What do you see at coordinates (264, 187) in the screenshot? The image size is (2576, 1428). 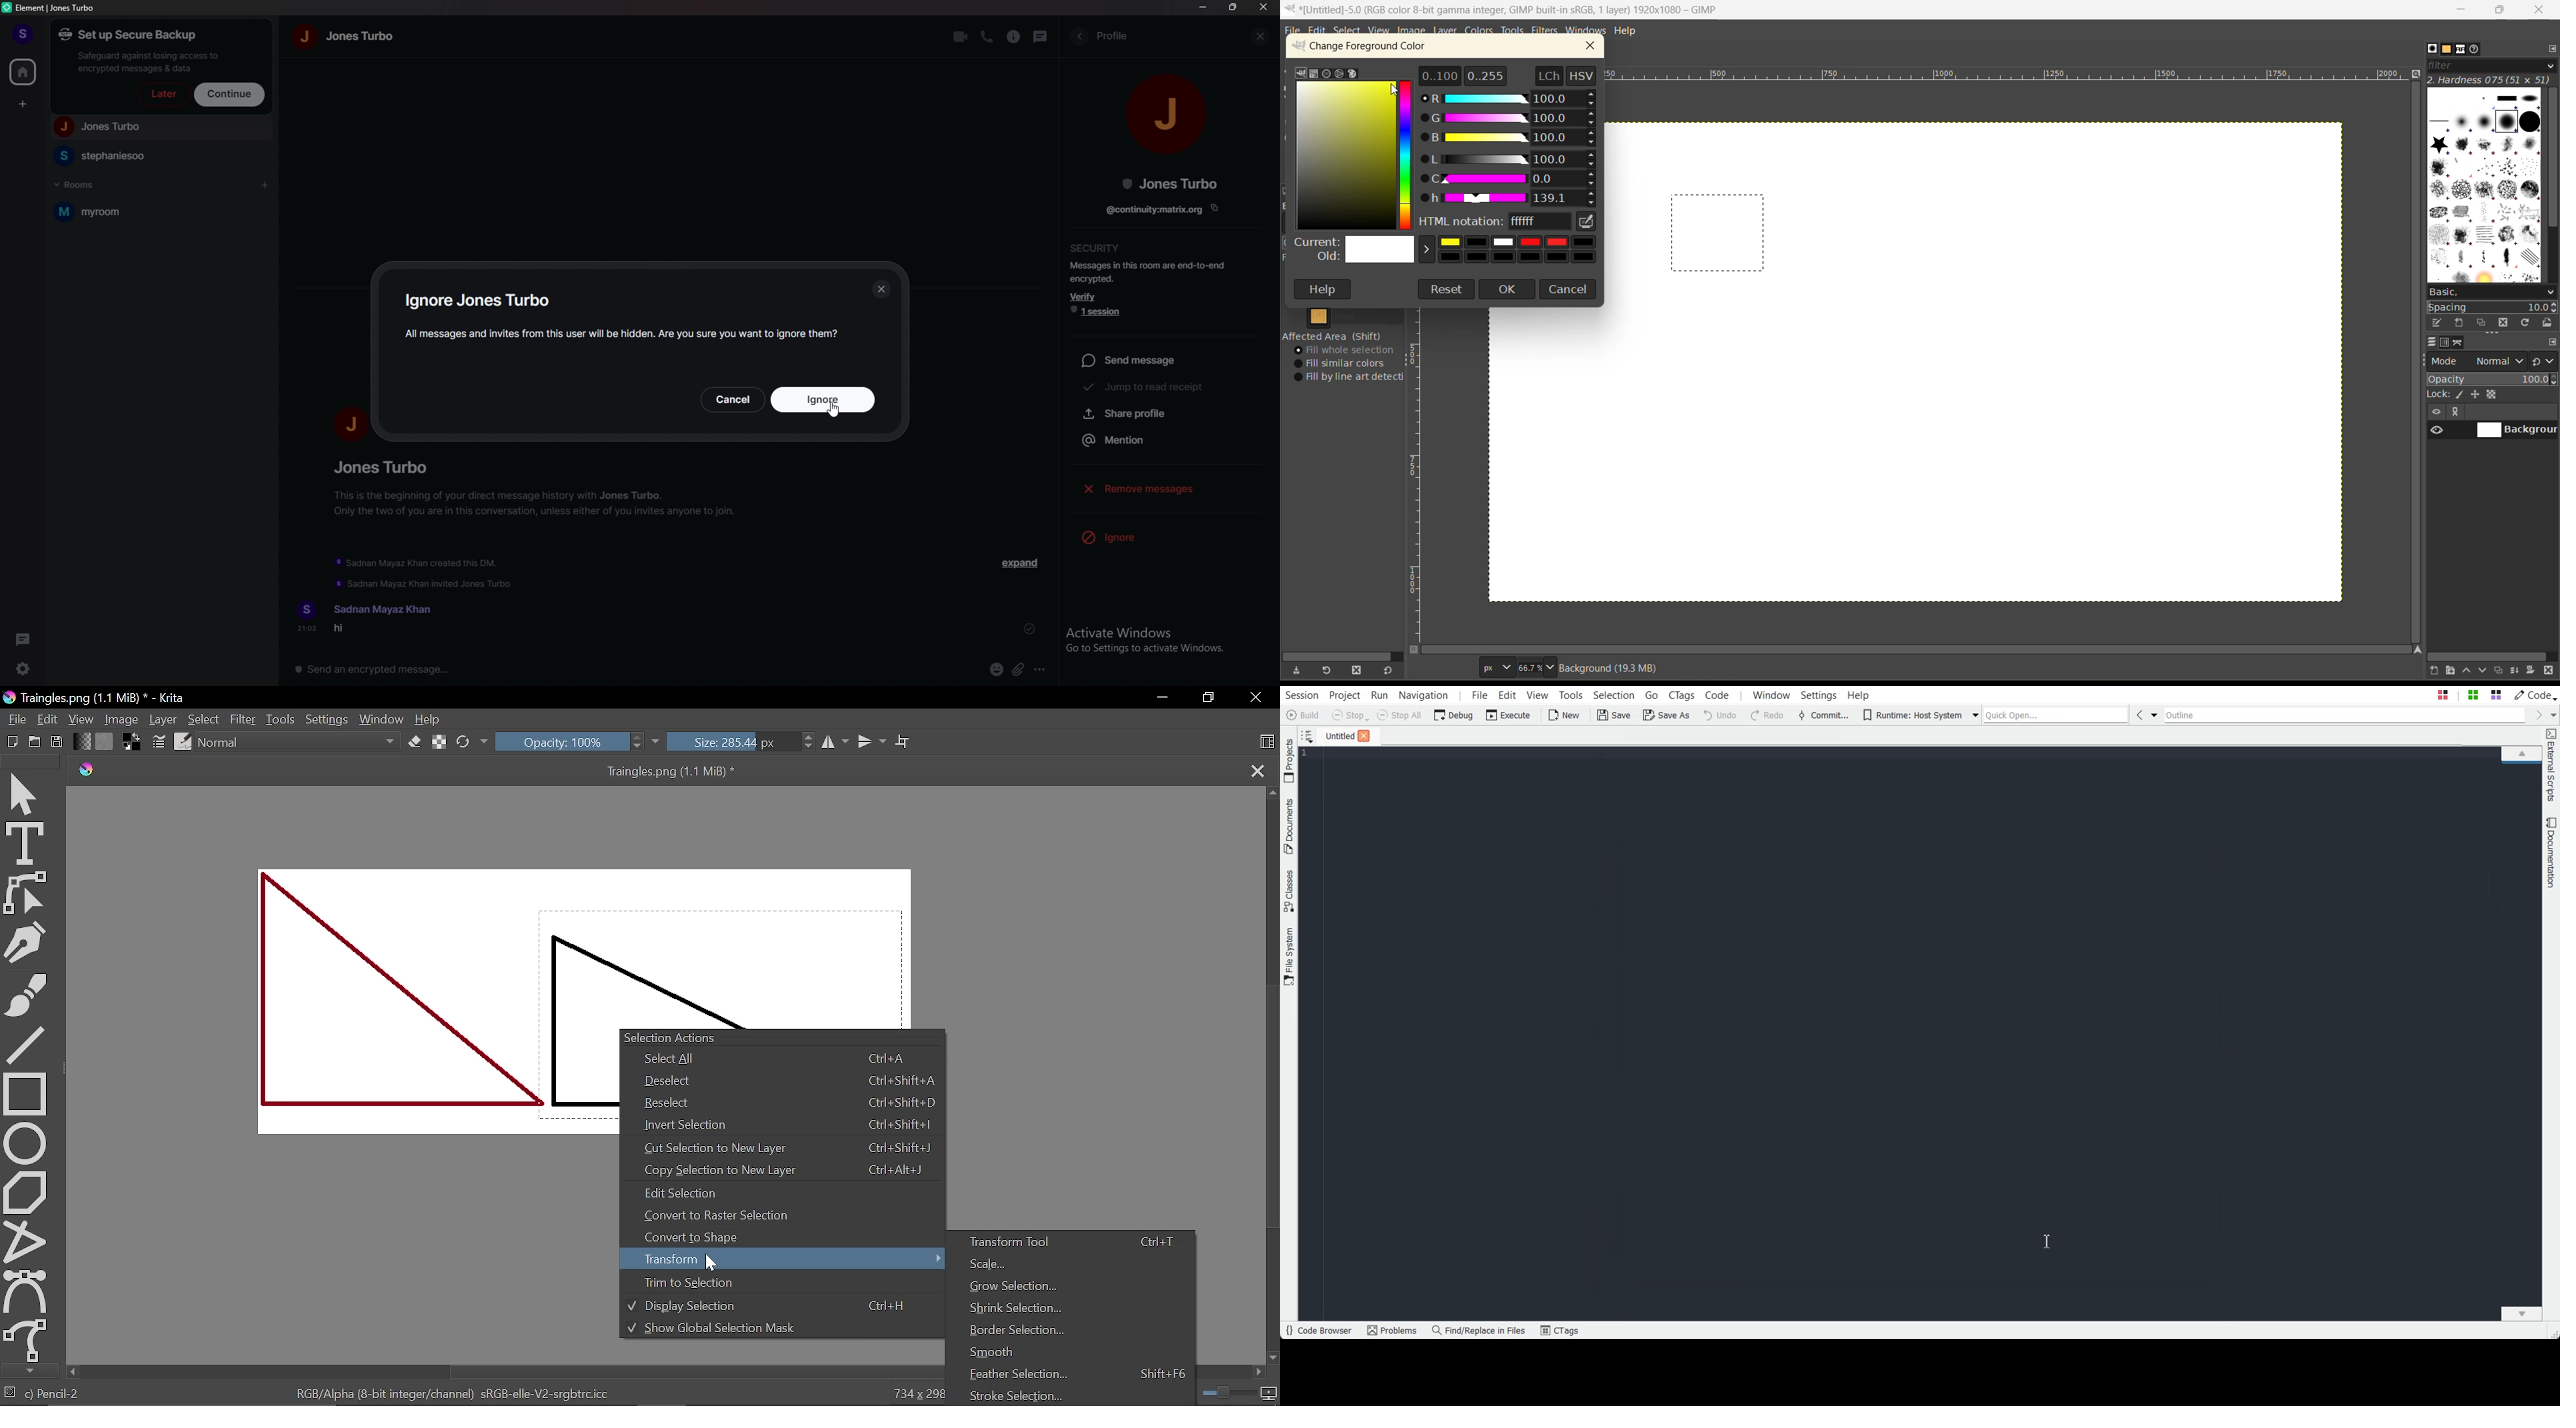 I see `add room` at bounding box center [264, 187].